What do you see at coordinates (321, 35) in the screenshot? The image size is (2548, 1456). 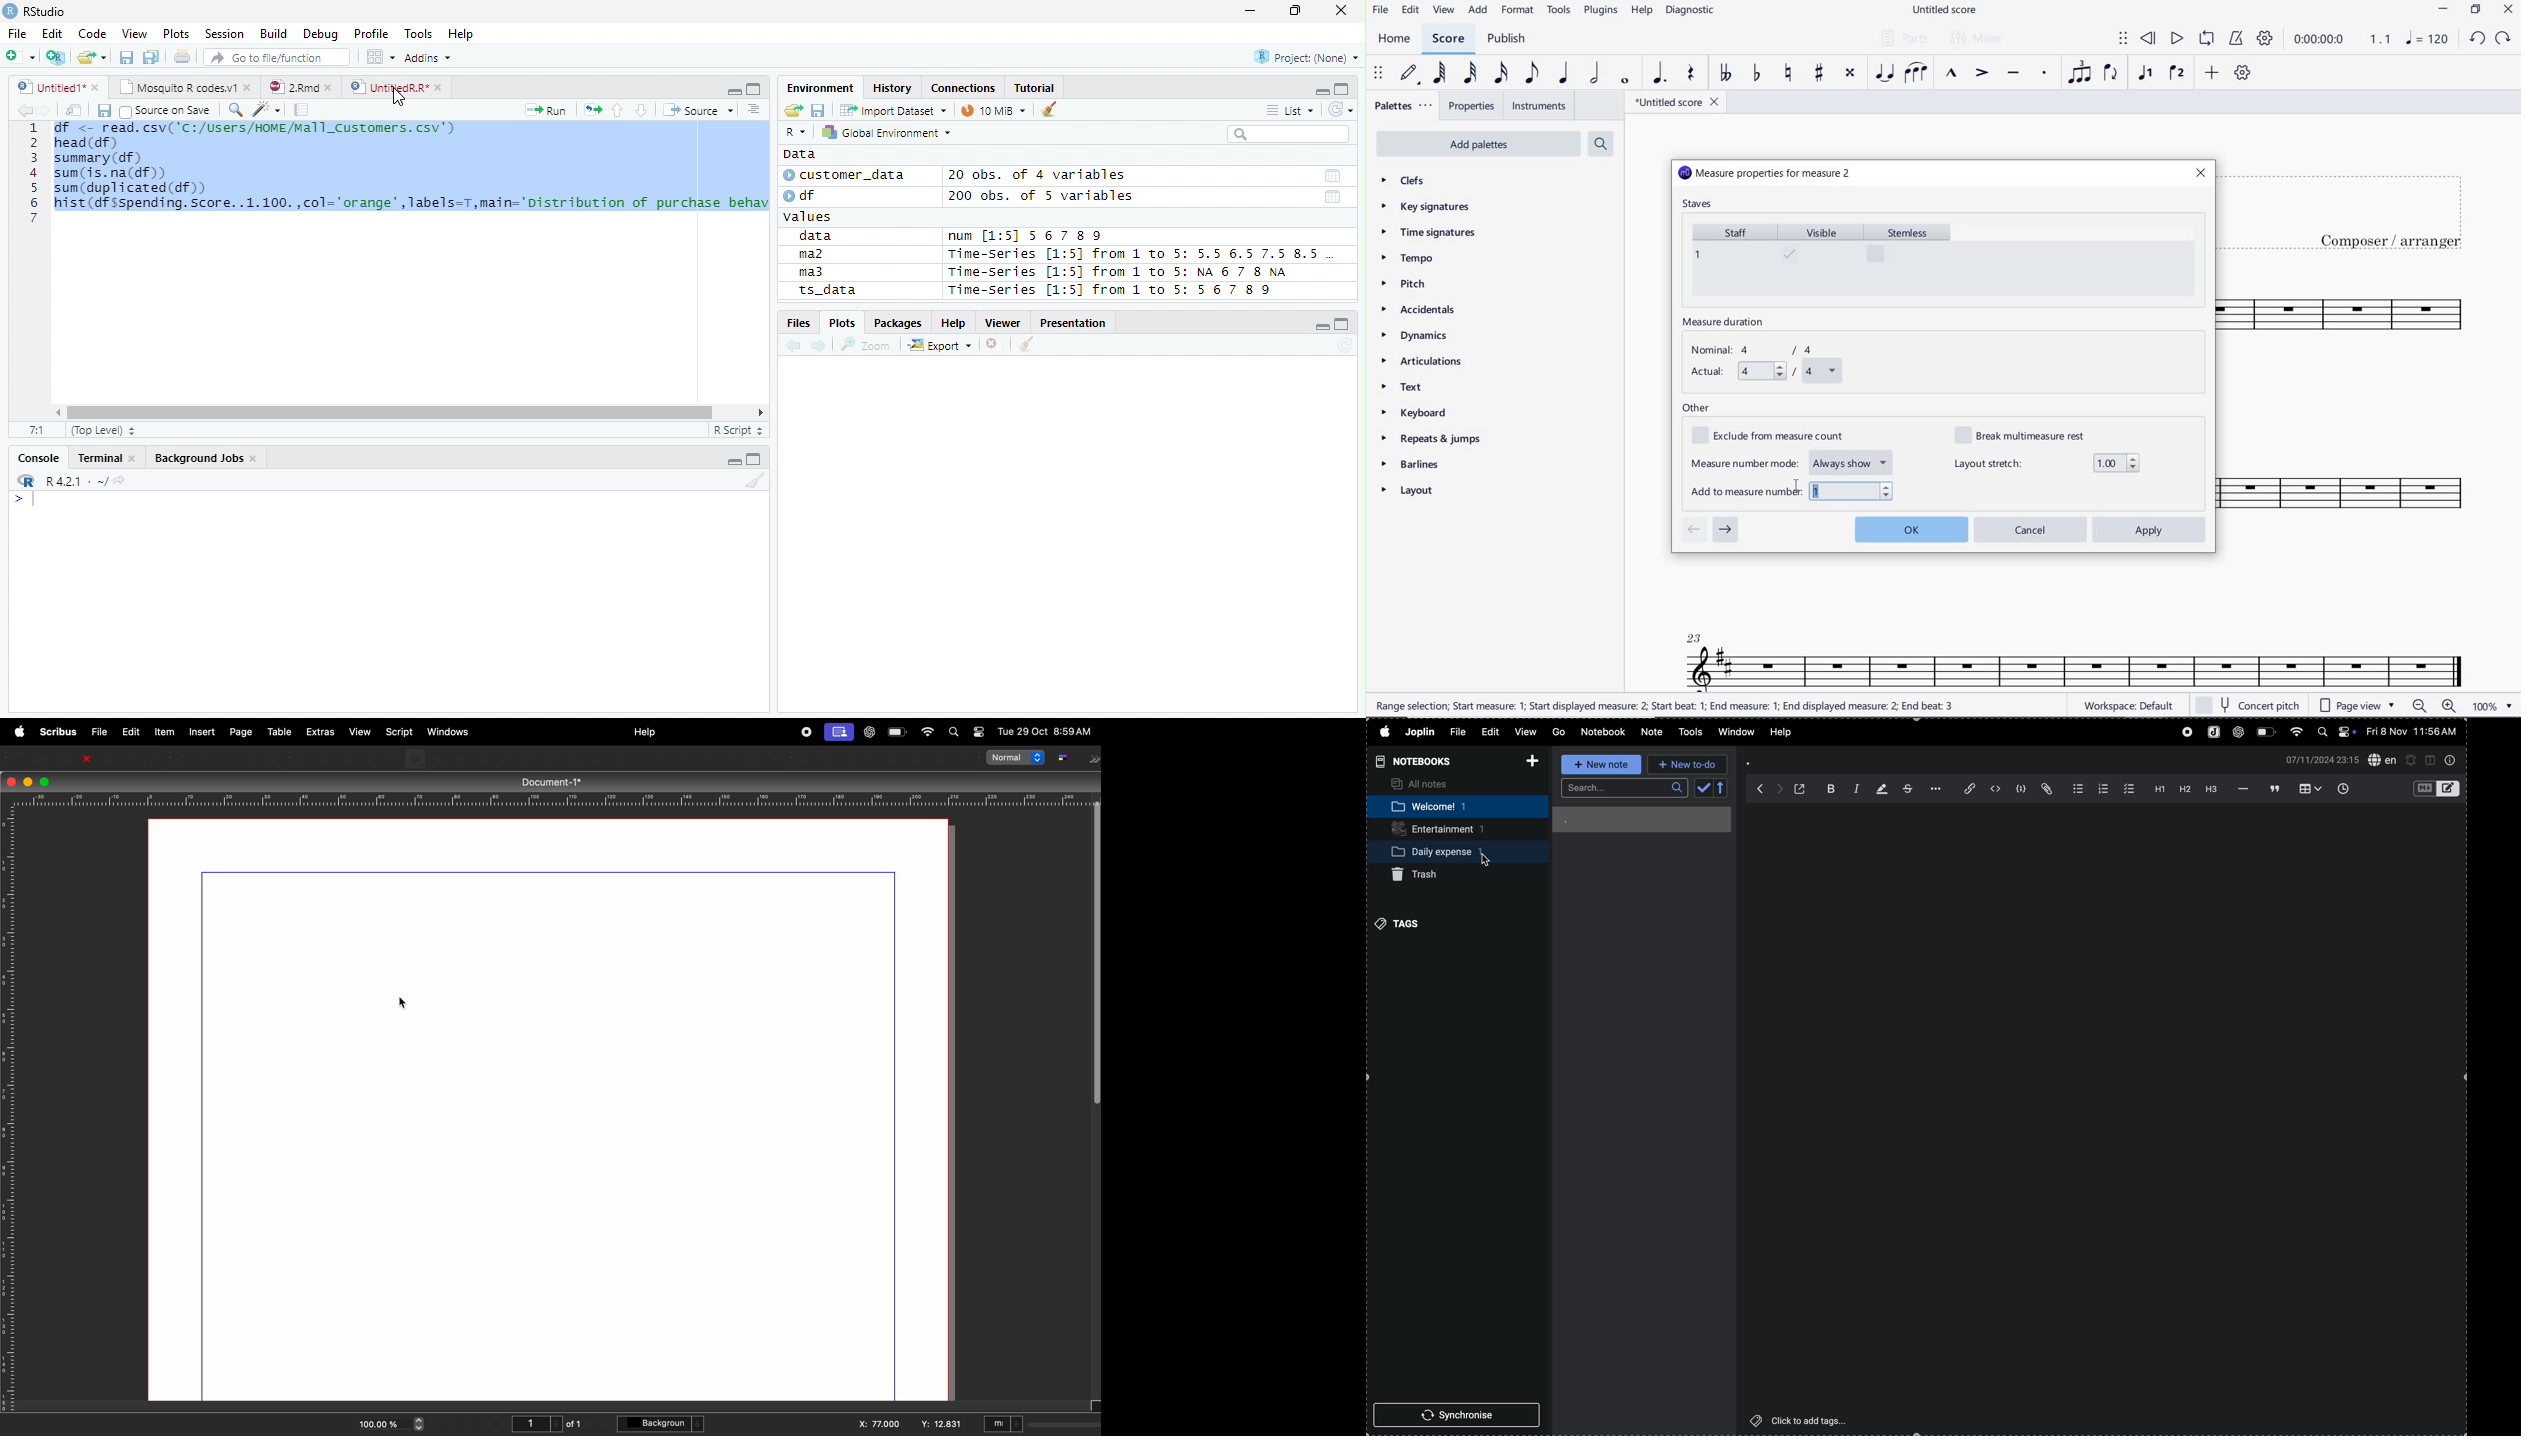 I see `Debug` at bounding box center [321, 35].